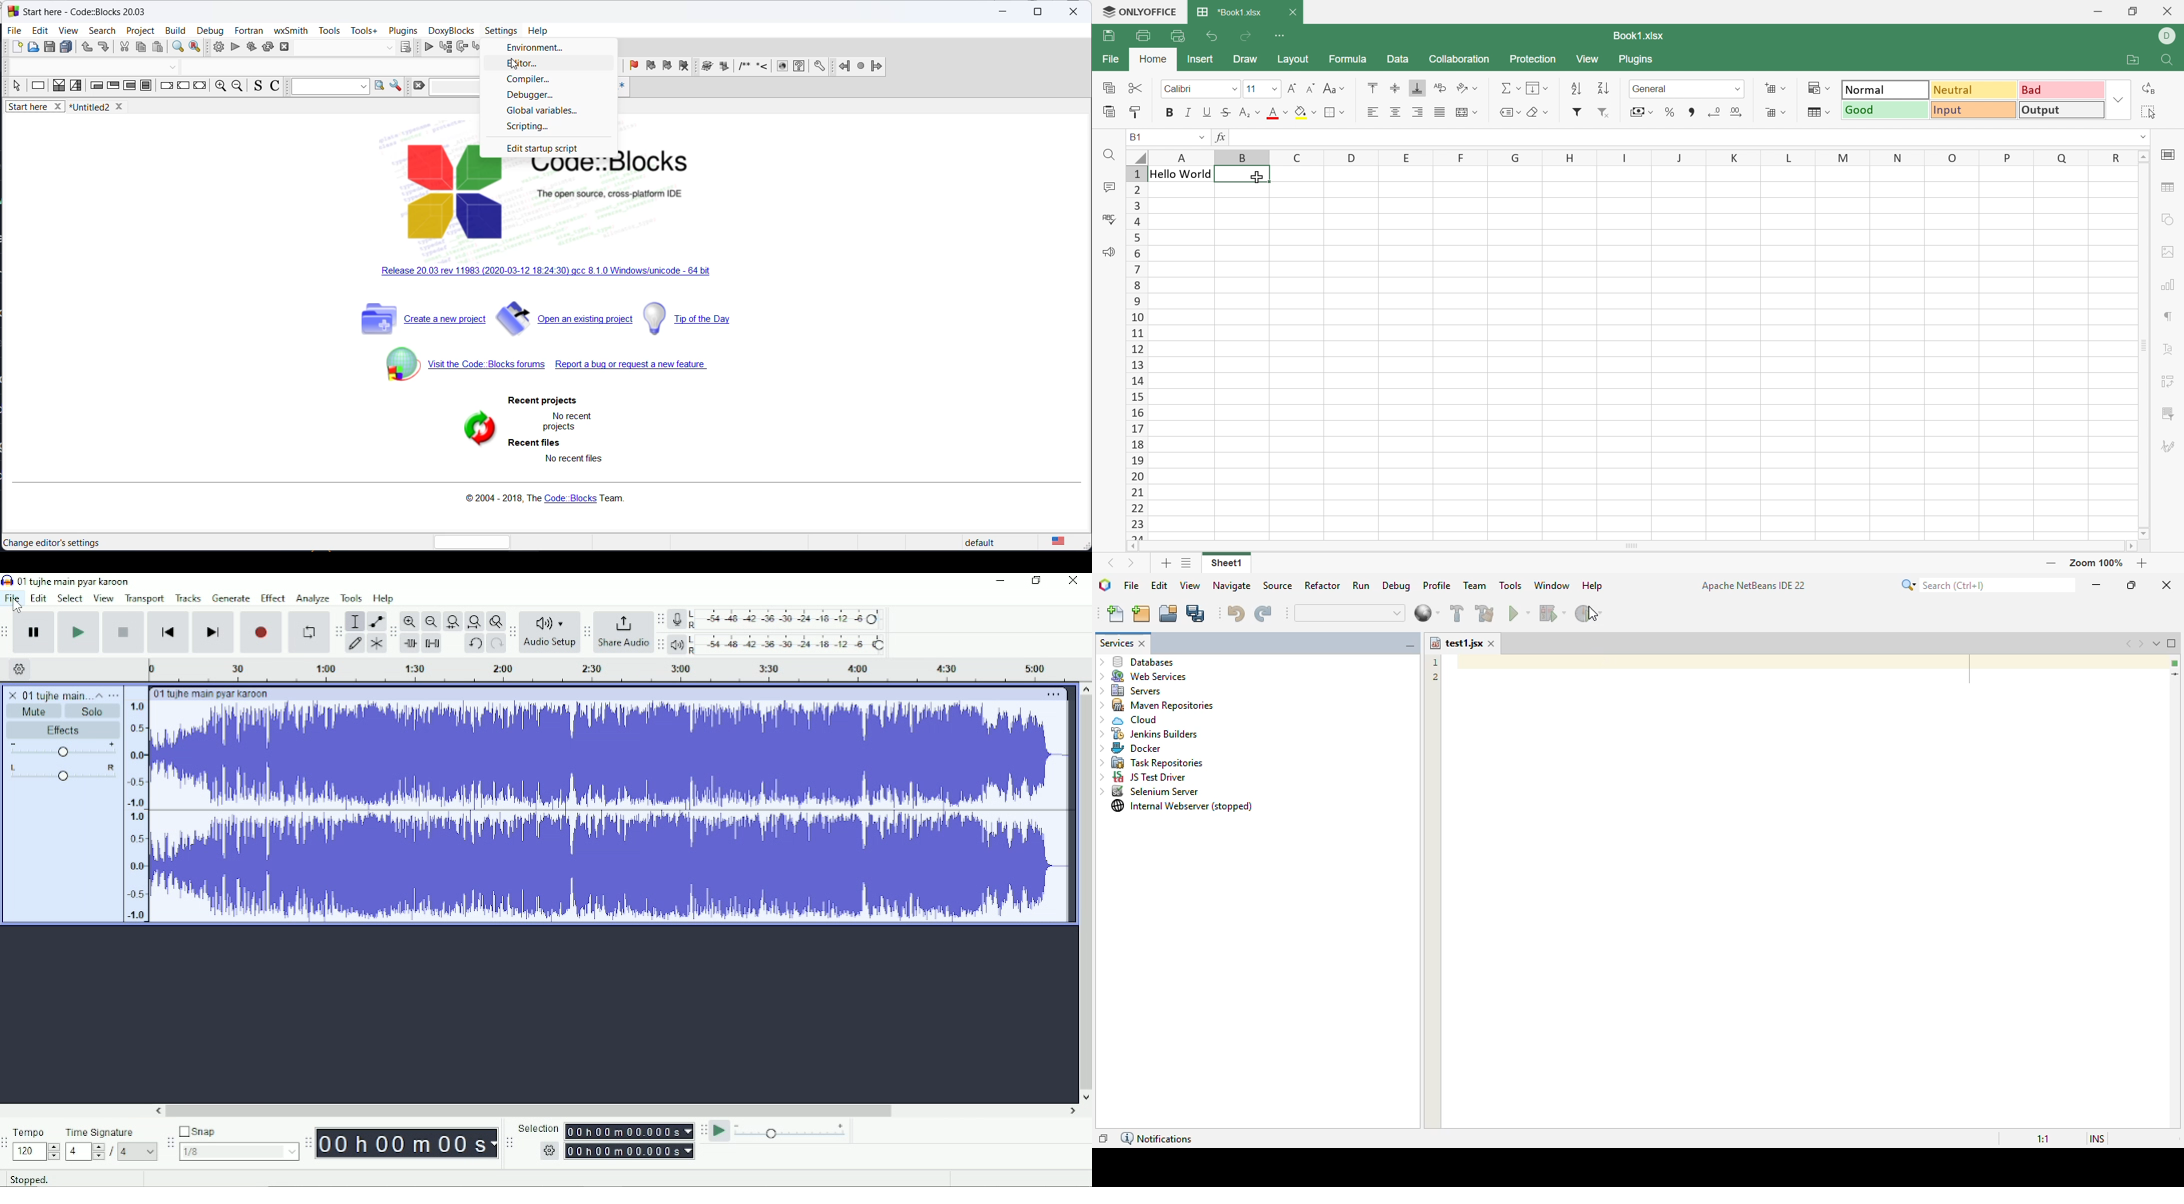 The height and width of the screenshot is (1204, 2184). Describe the element at coordinates (389, 48) in the screenshot. I see `dropdown` at that location.